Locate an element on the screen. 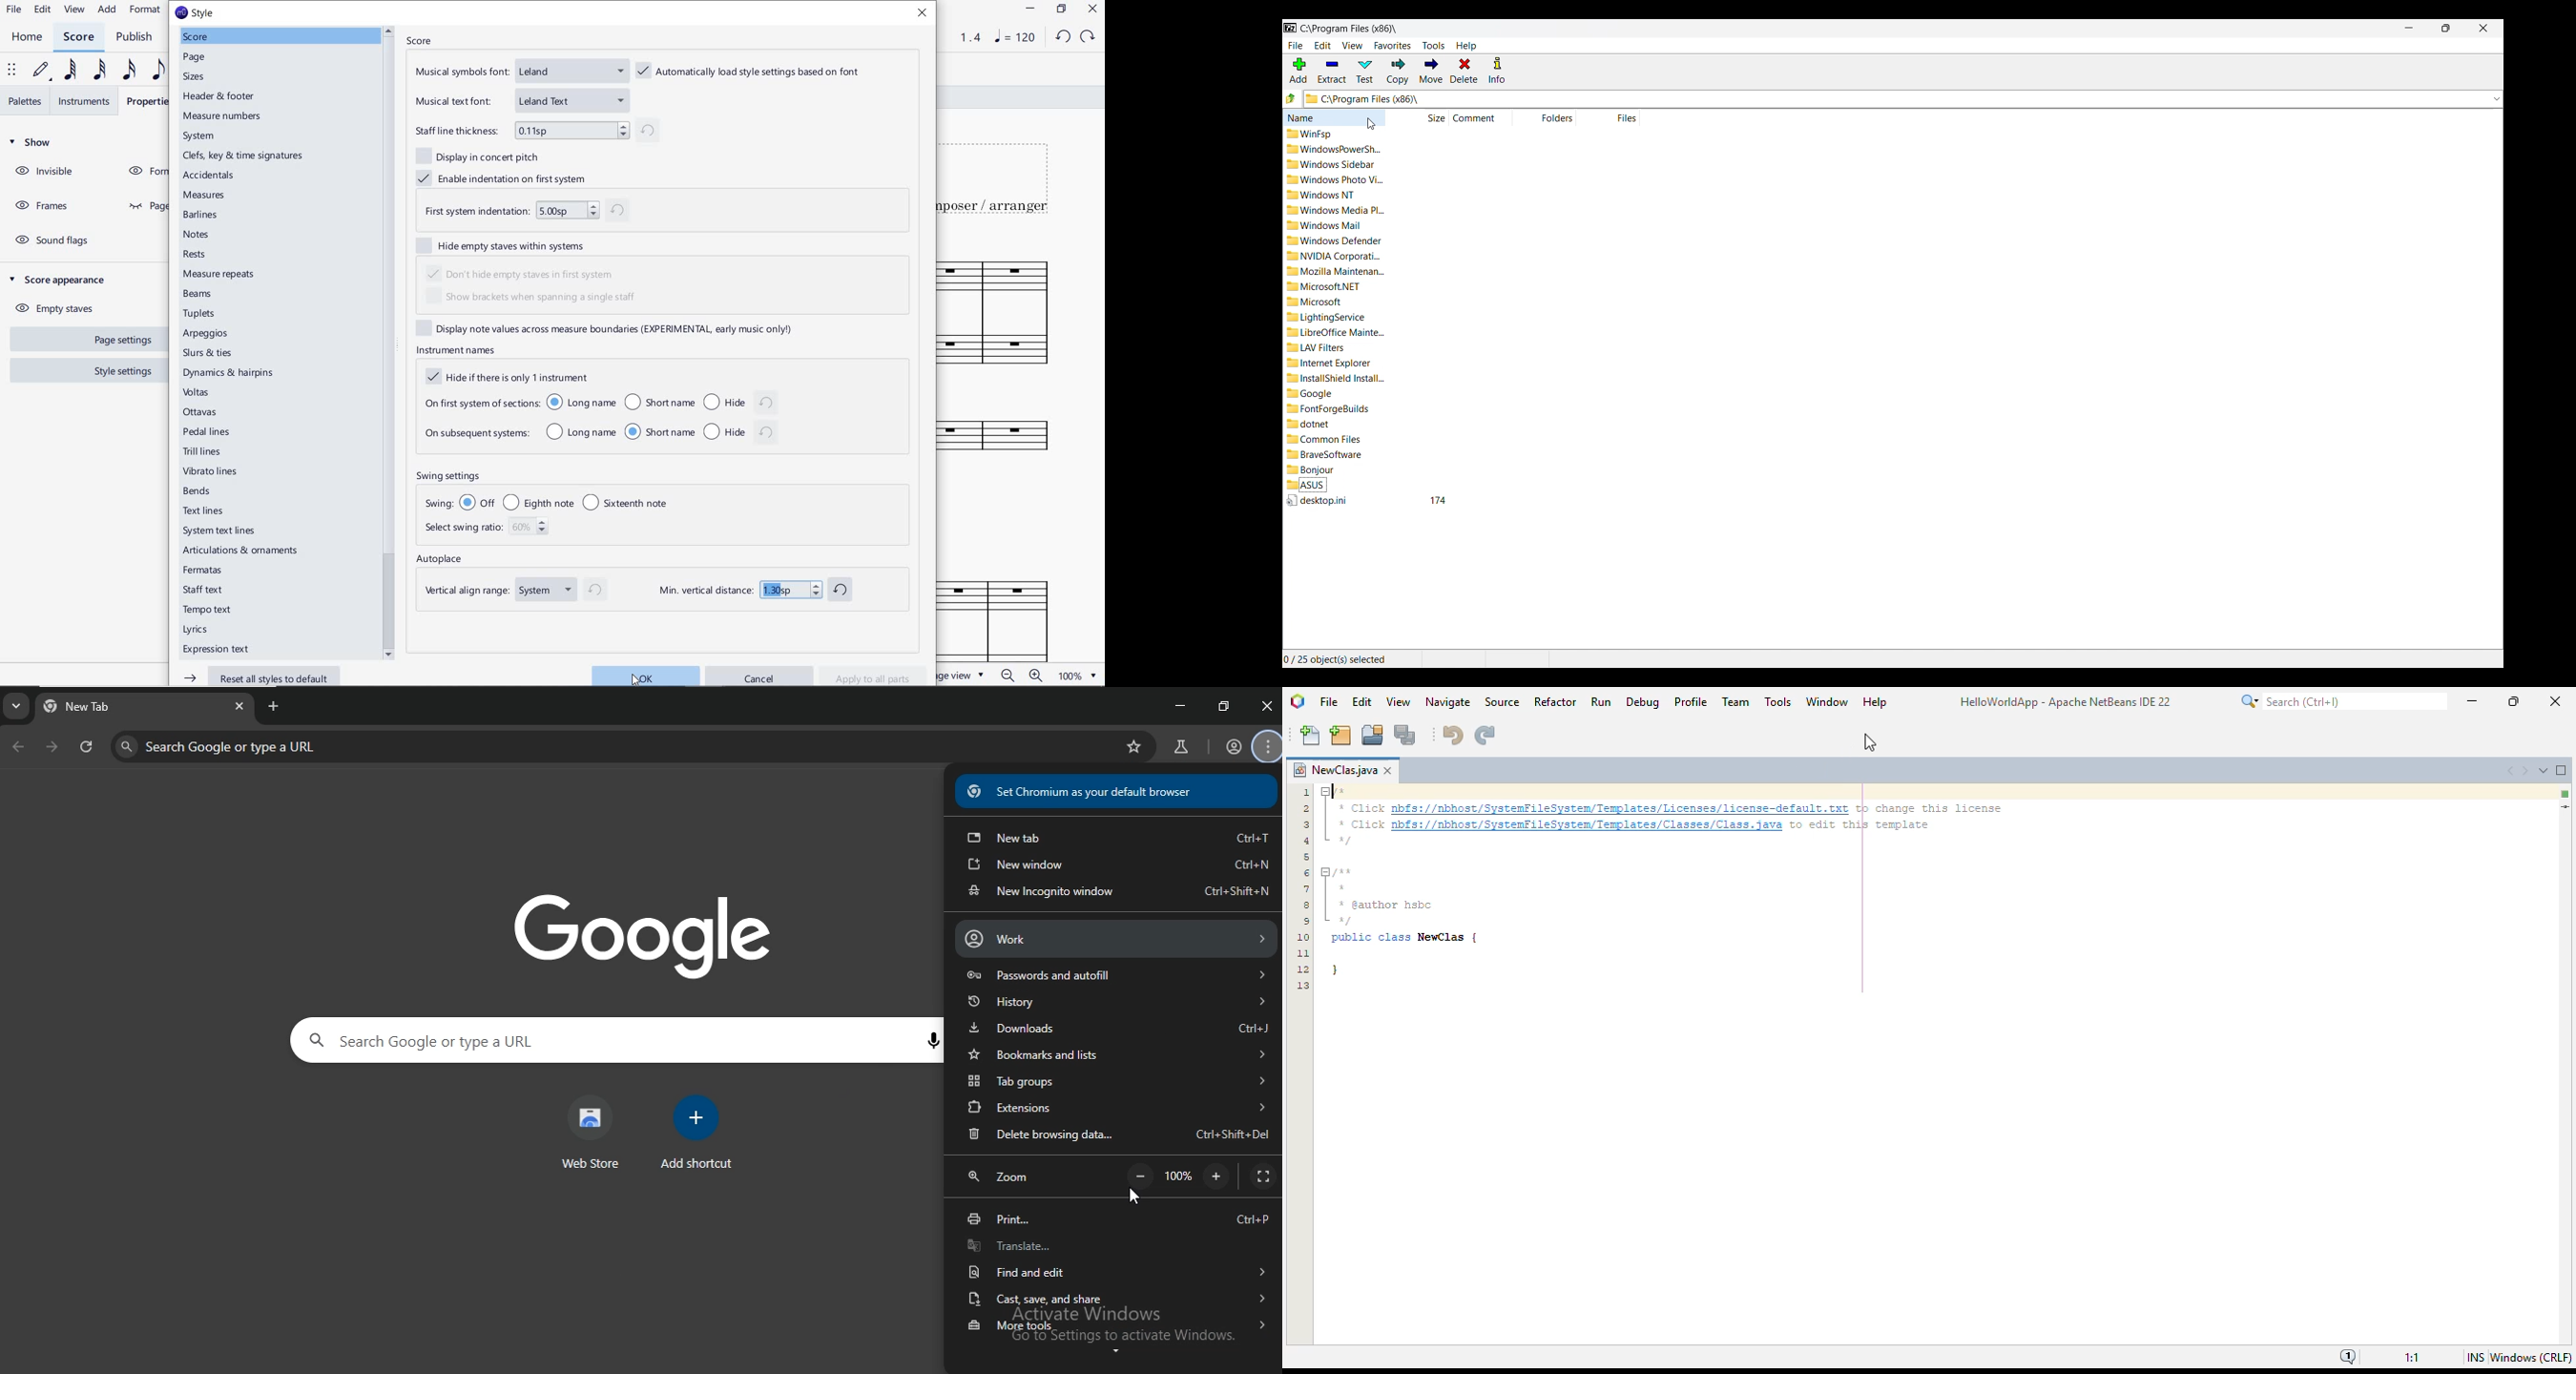 The image size is (2576, 1400). Windows Photo Vi.. is located at coordinates (1336, 181).